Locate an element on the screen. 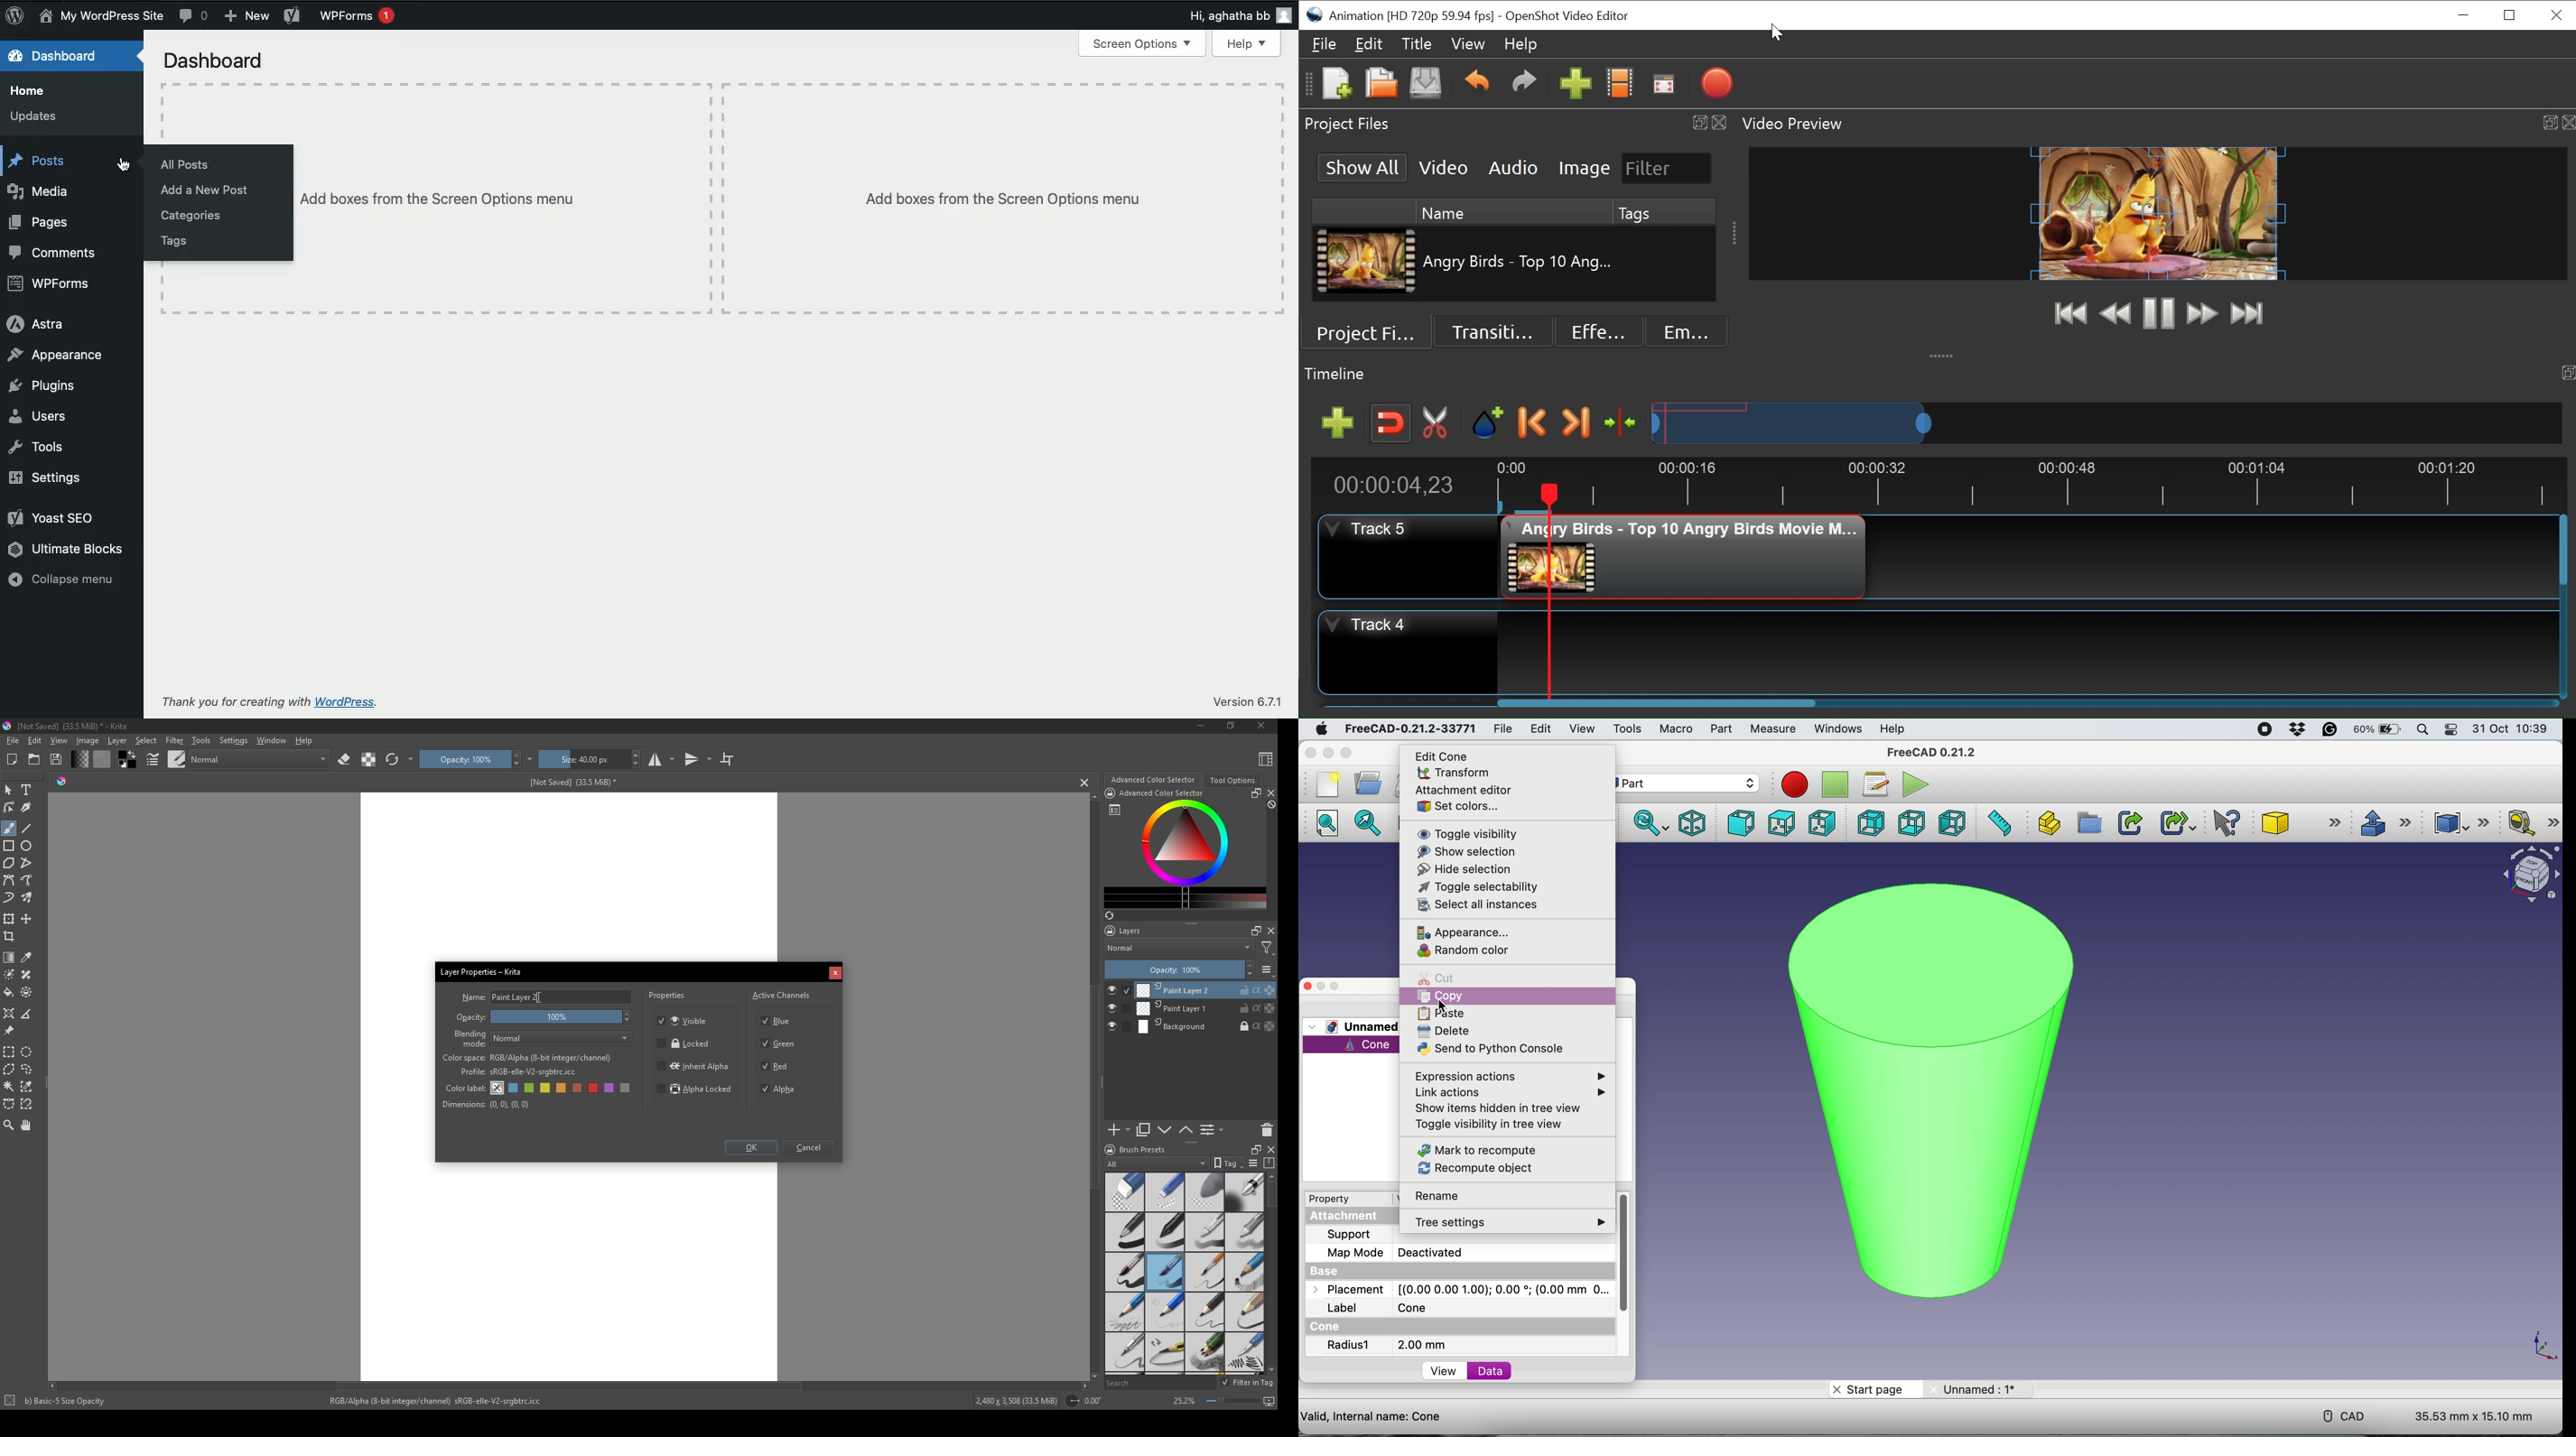  check button is located at coordinates (1118, 990).